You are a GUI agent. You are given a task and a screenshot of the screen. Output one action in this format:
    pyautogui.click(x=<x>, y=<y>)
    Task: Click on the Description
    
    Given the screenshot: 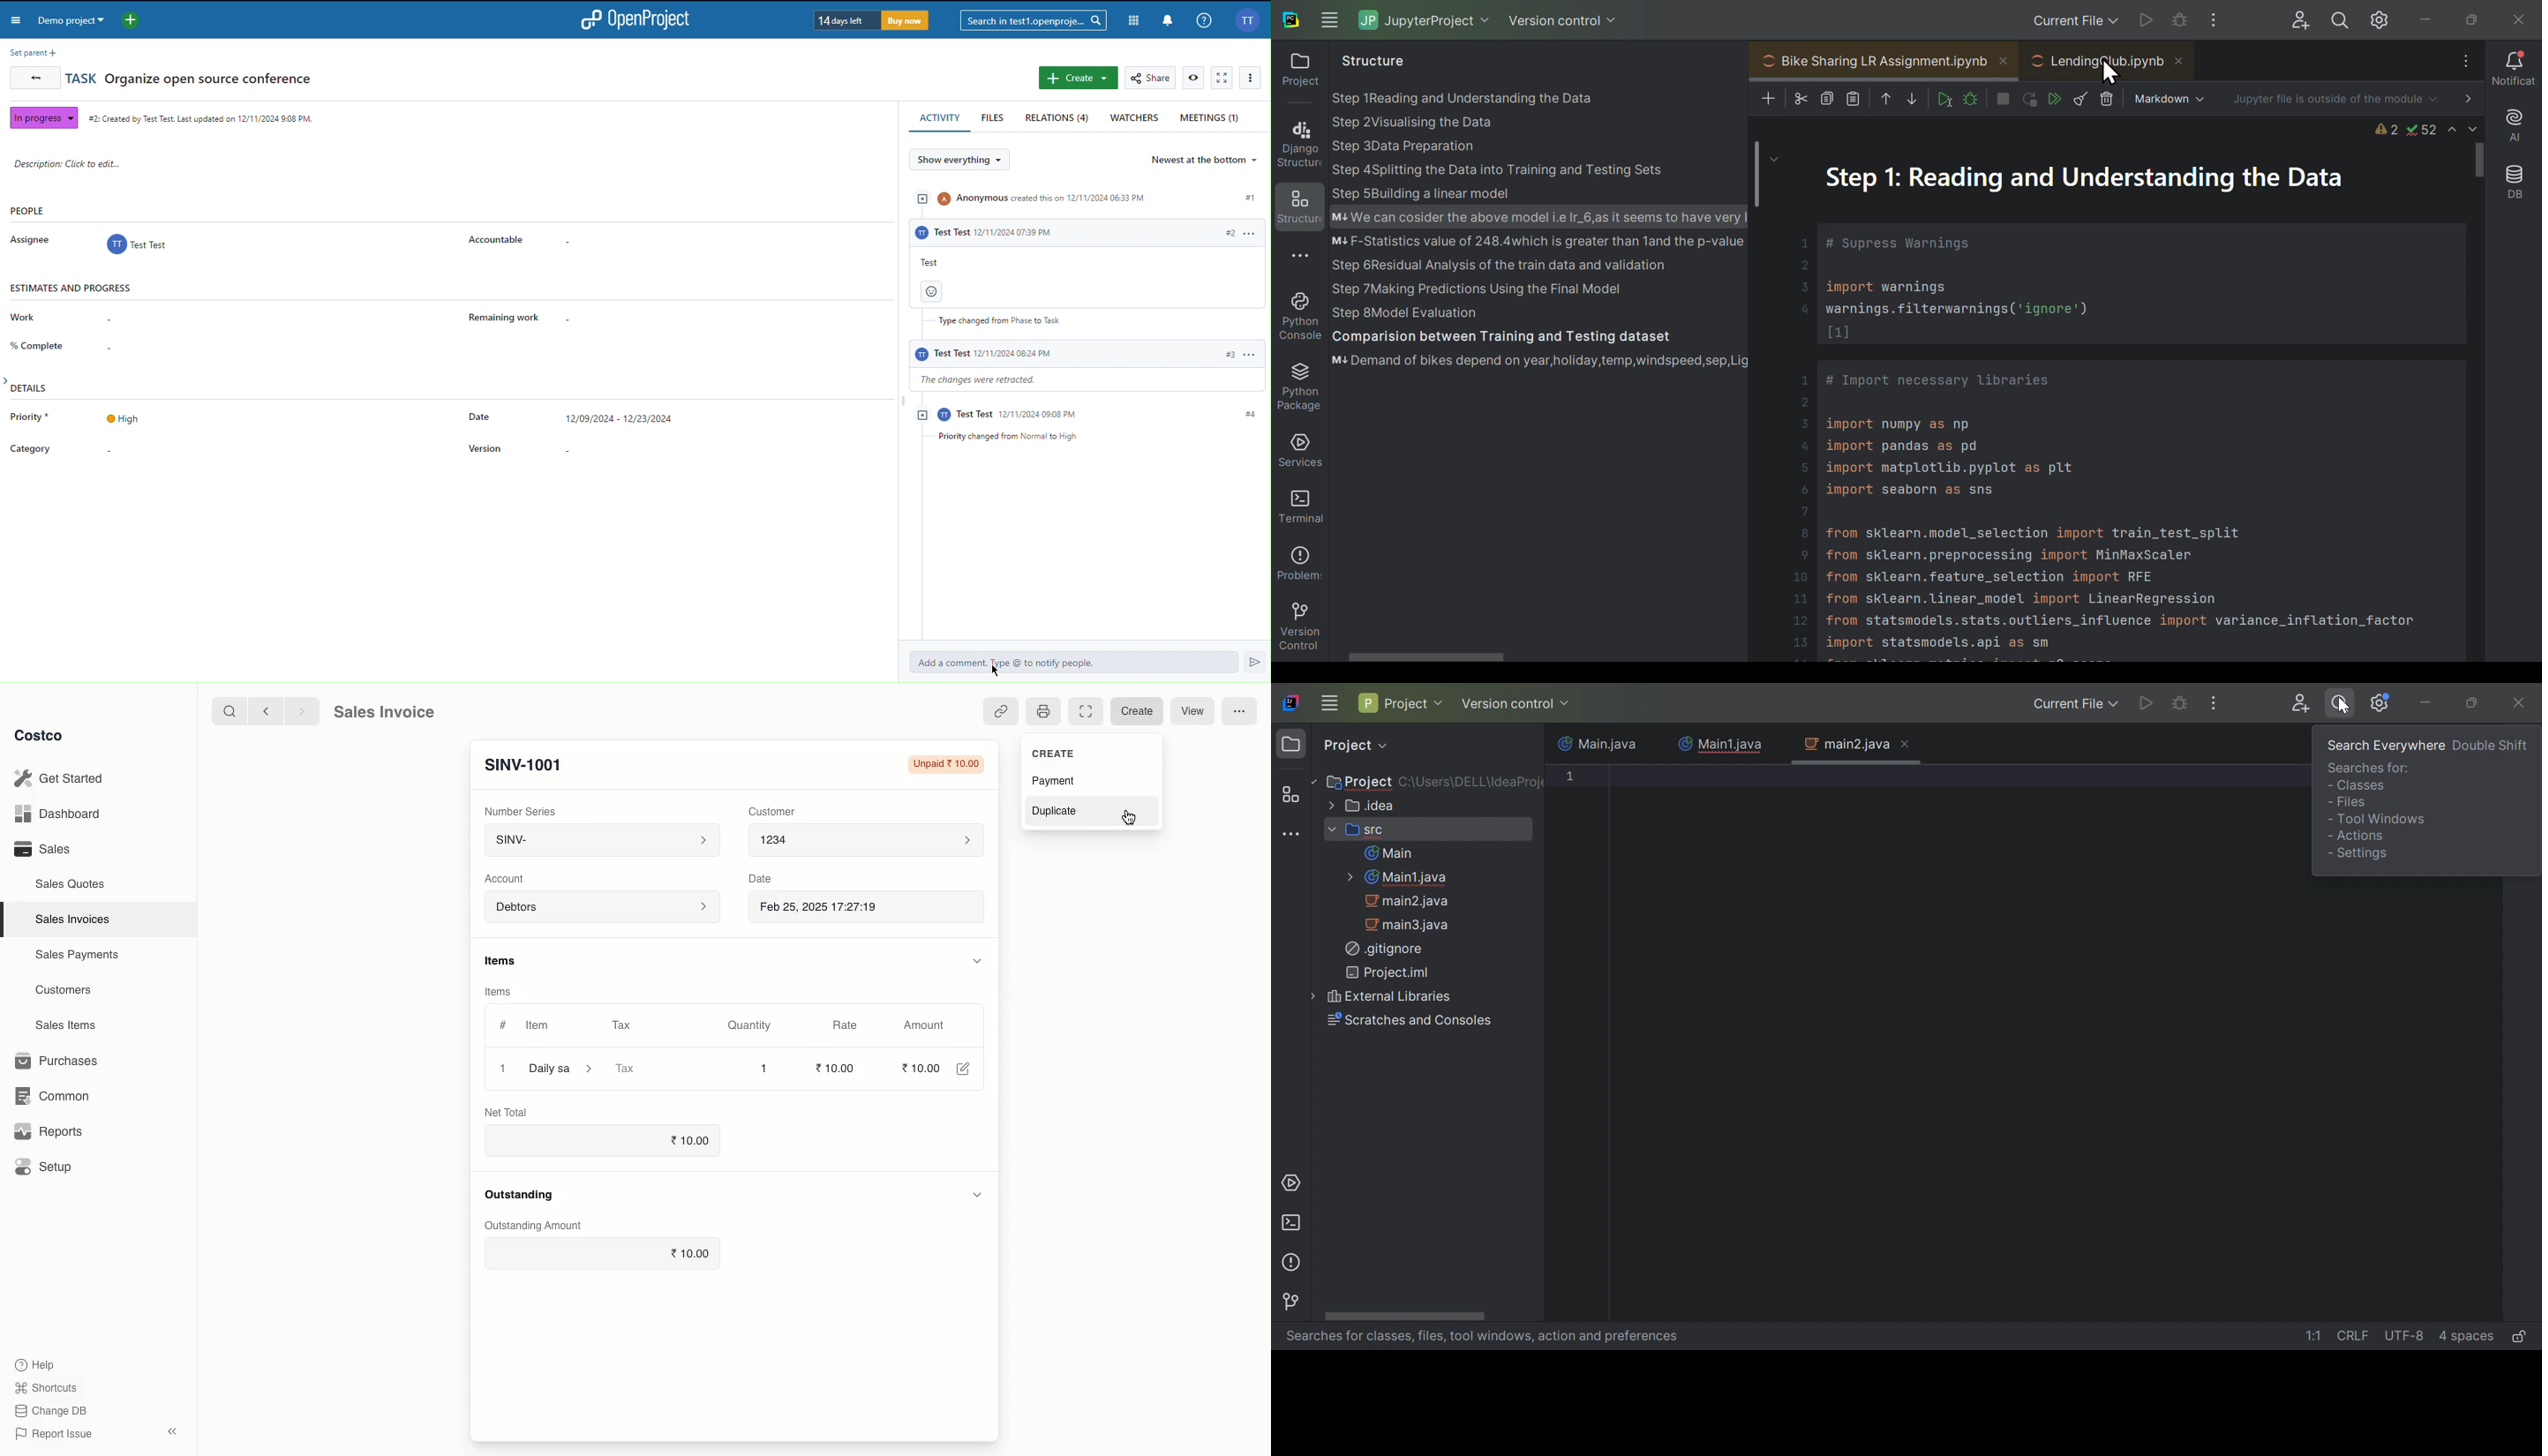 What is the action you would take?
    pyautogui.click(x=81, y=164)
    